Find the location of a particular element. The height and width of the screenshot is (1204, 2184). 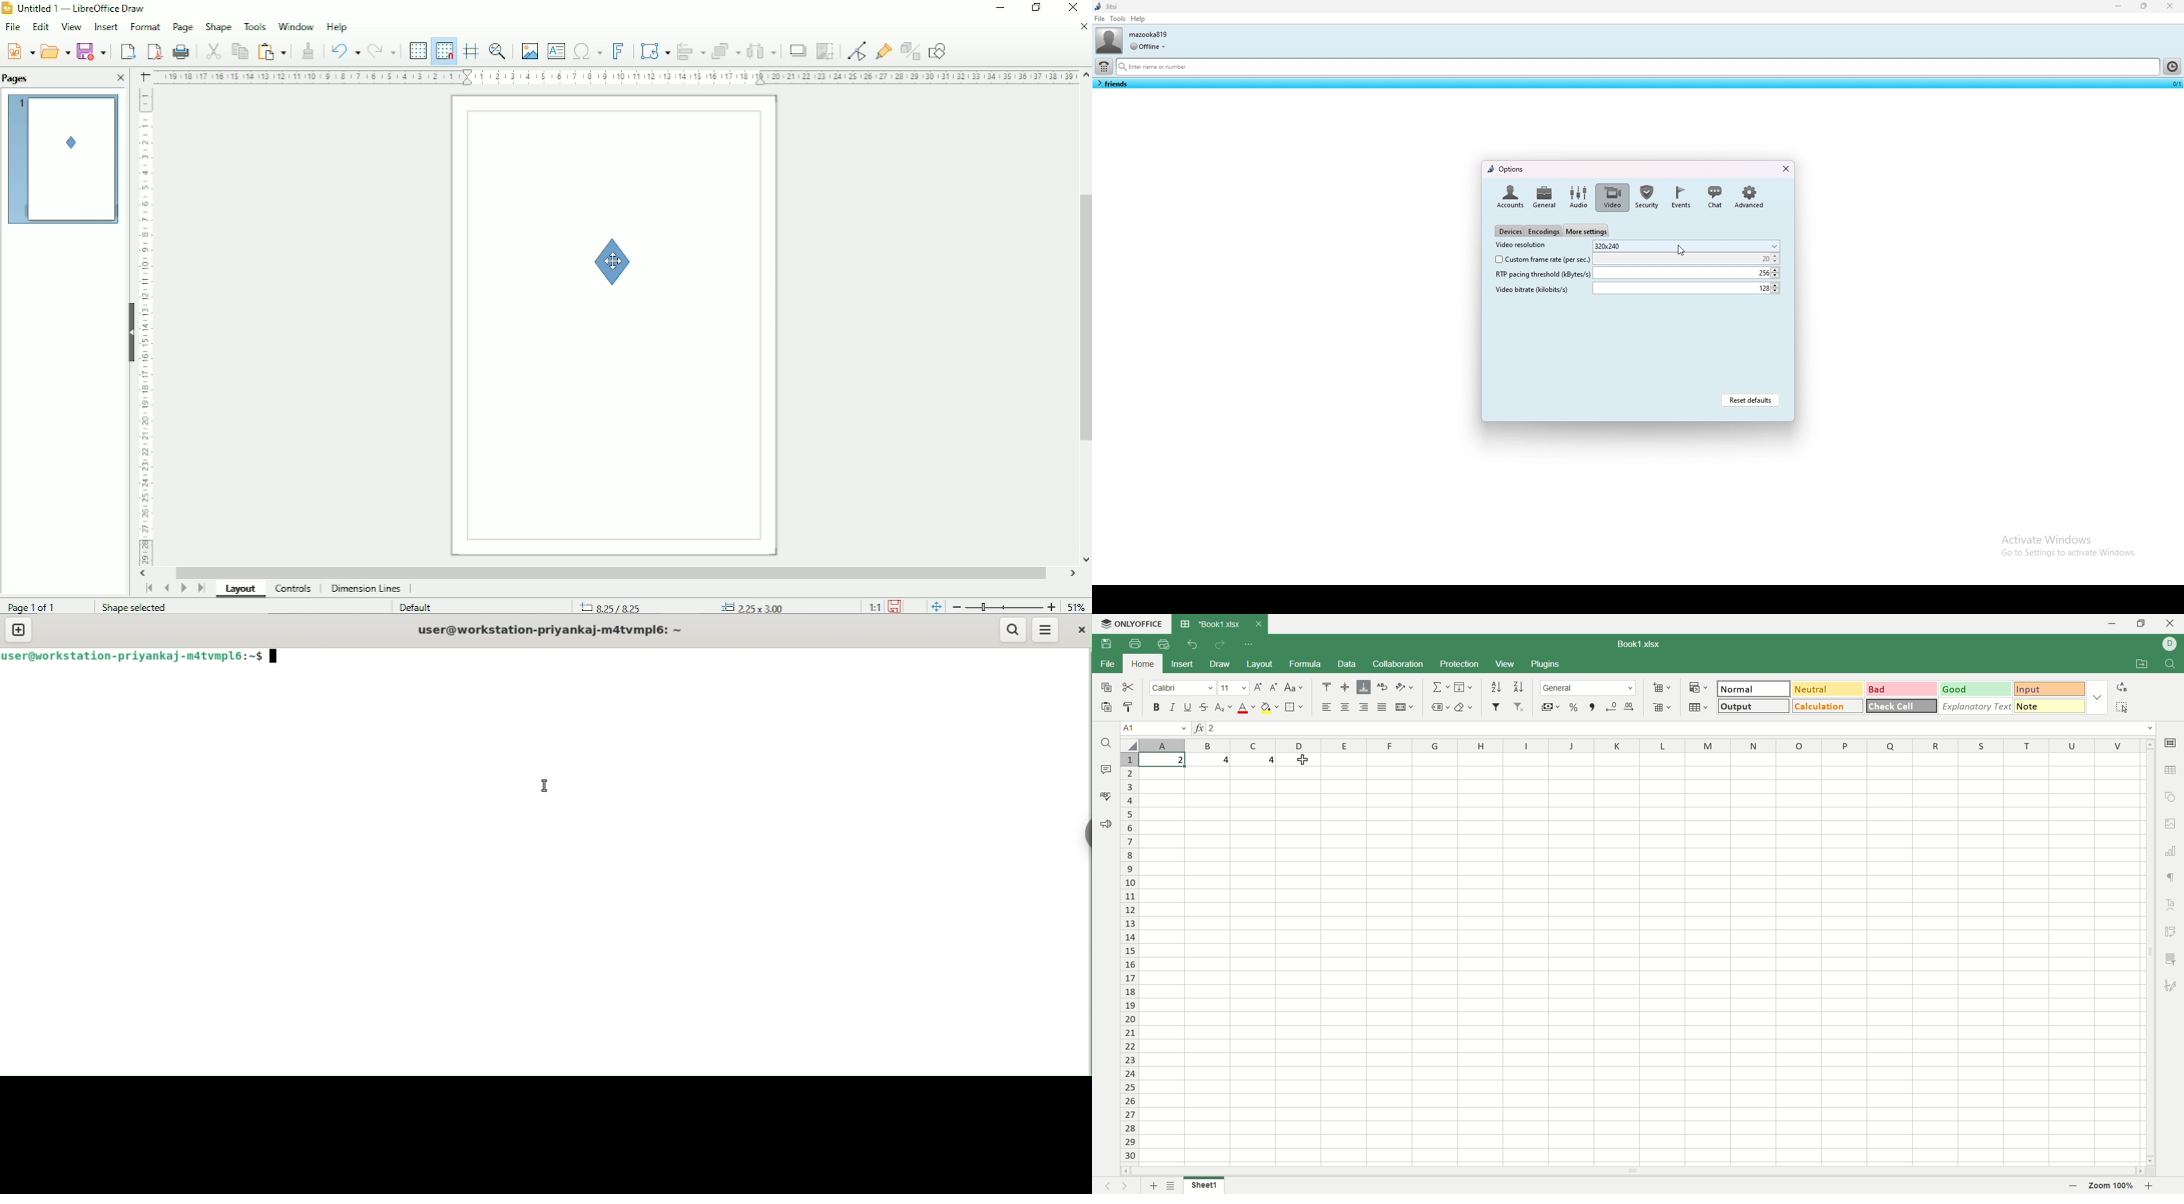

zoom factor is located at coordinates (2113, 1186).